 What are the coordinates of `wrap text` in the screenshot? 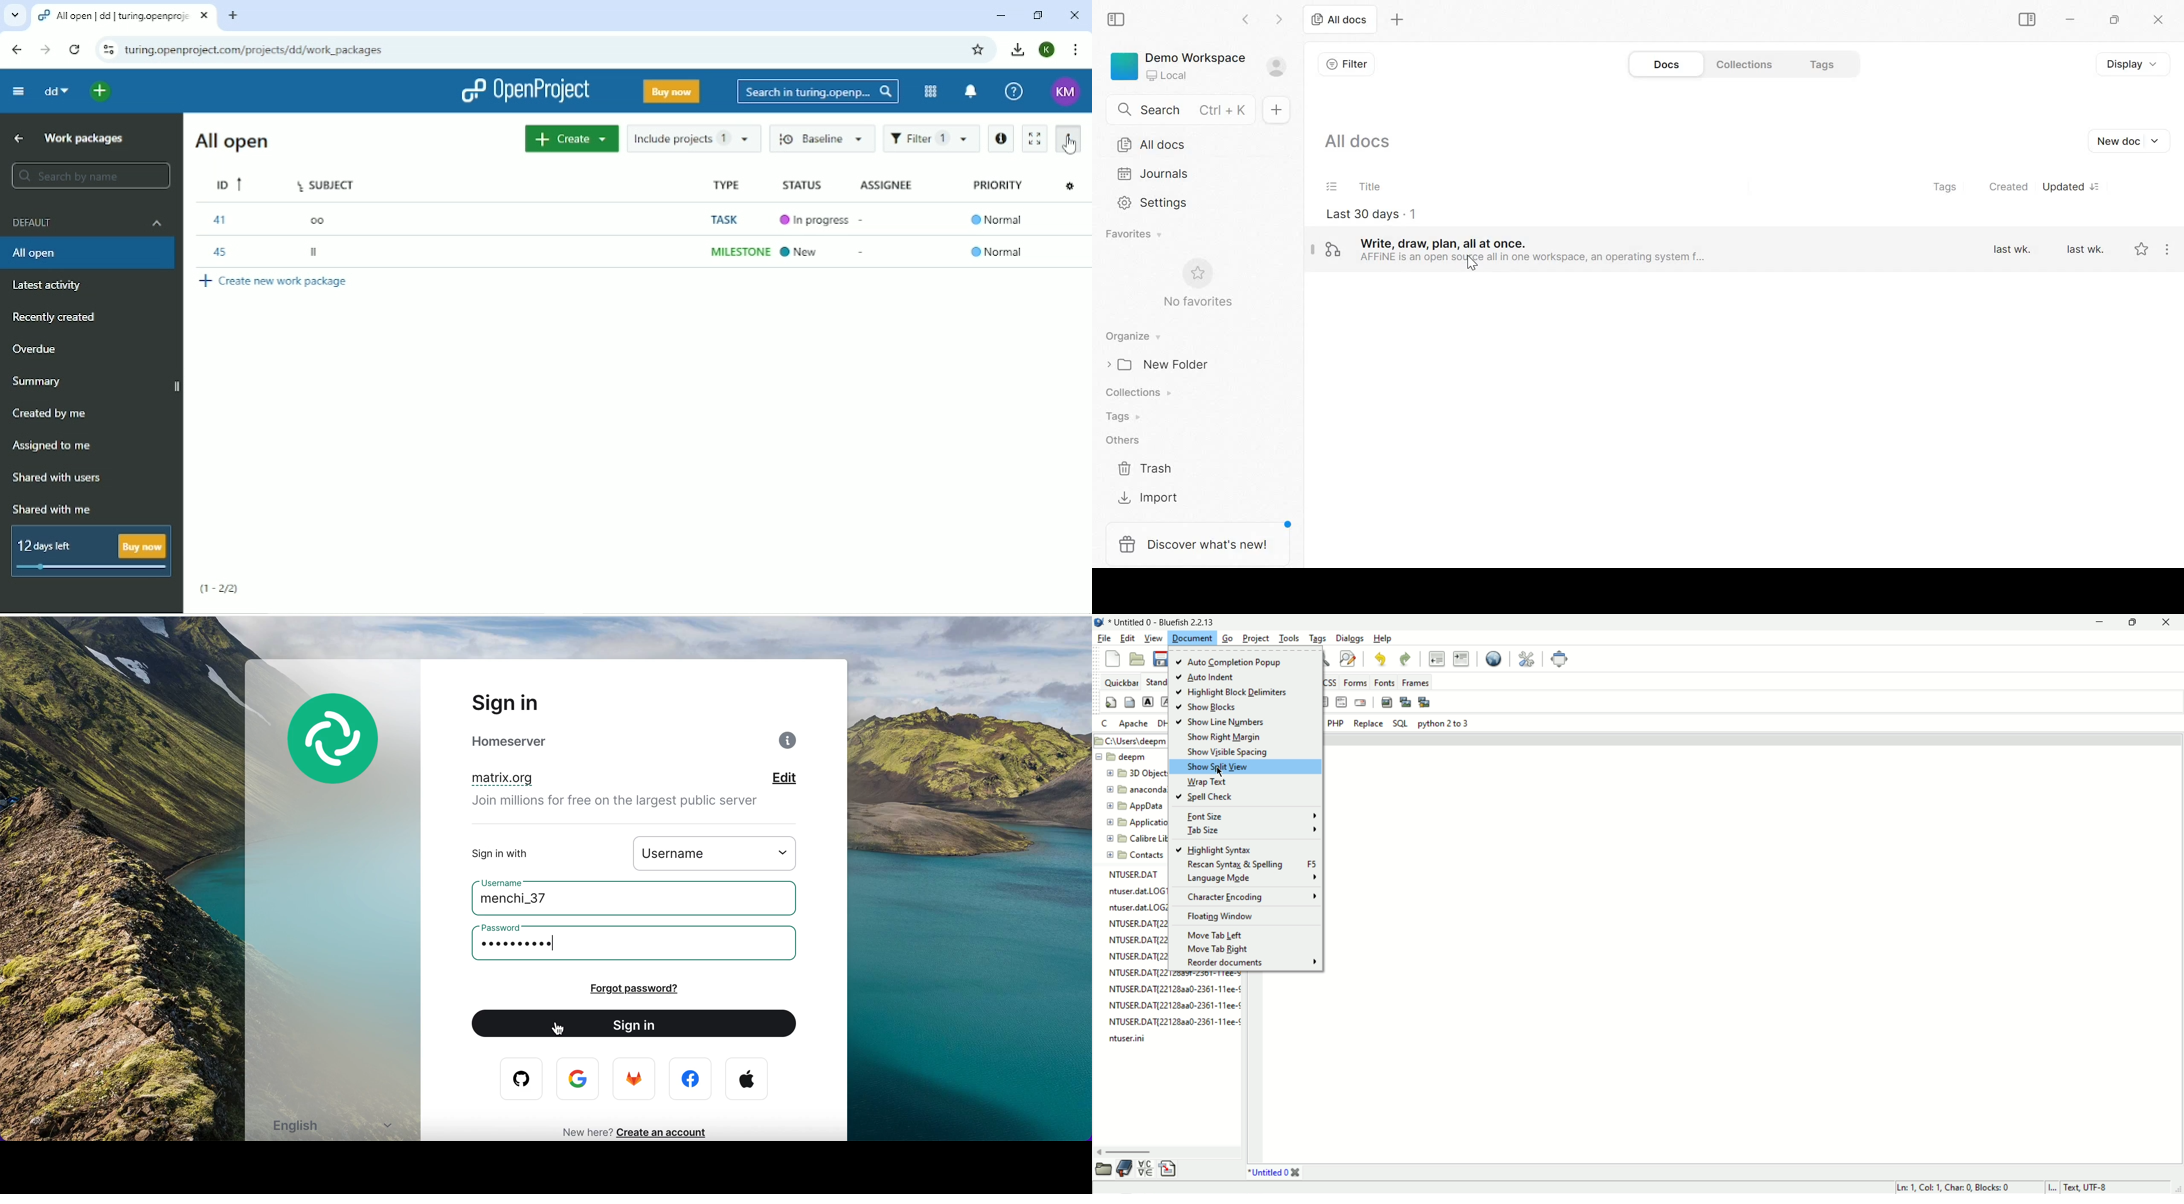 It's located at (1207, 781).